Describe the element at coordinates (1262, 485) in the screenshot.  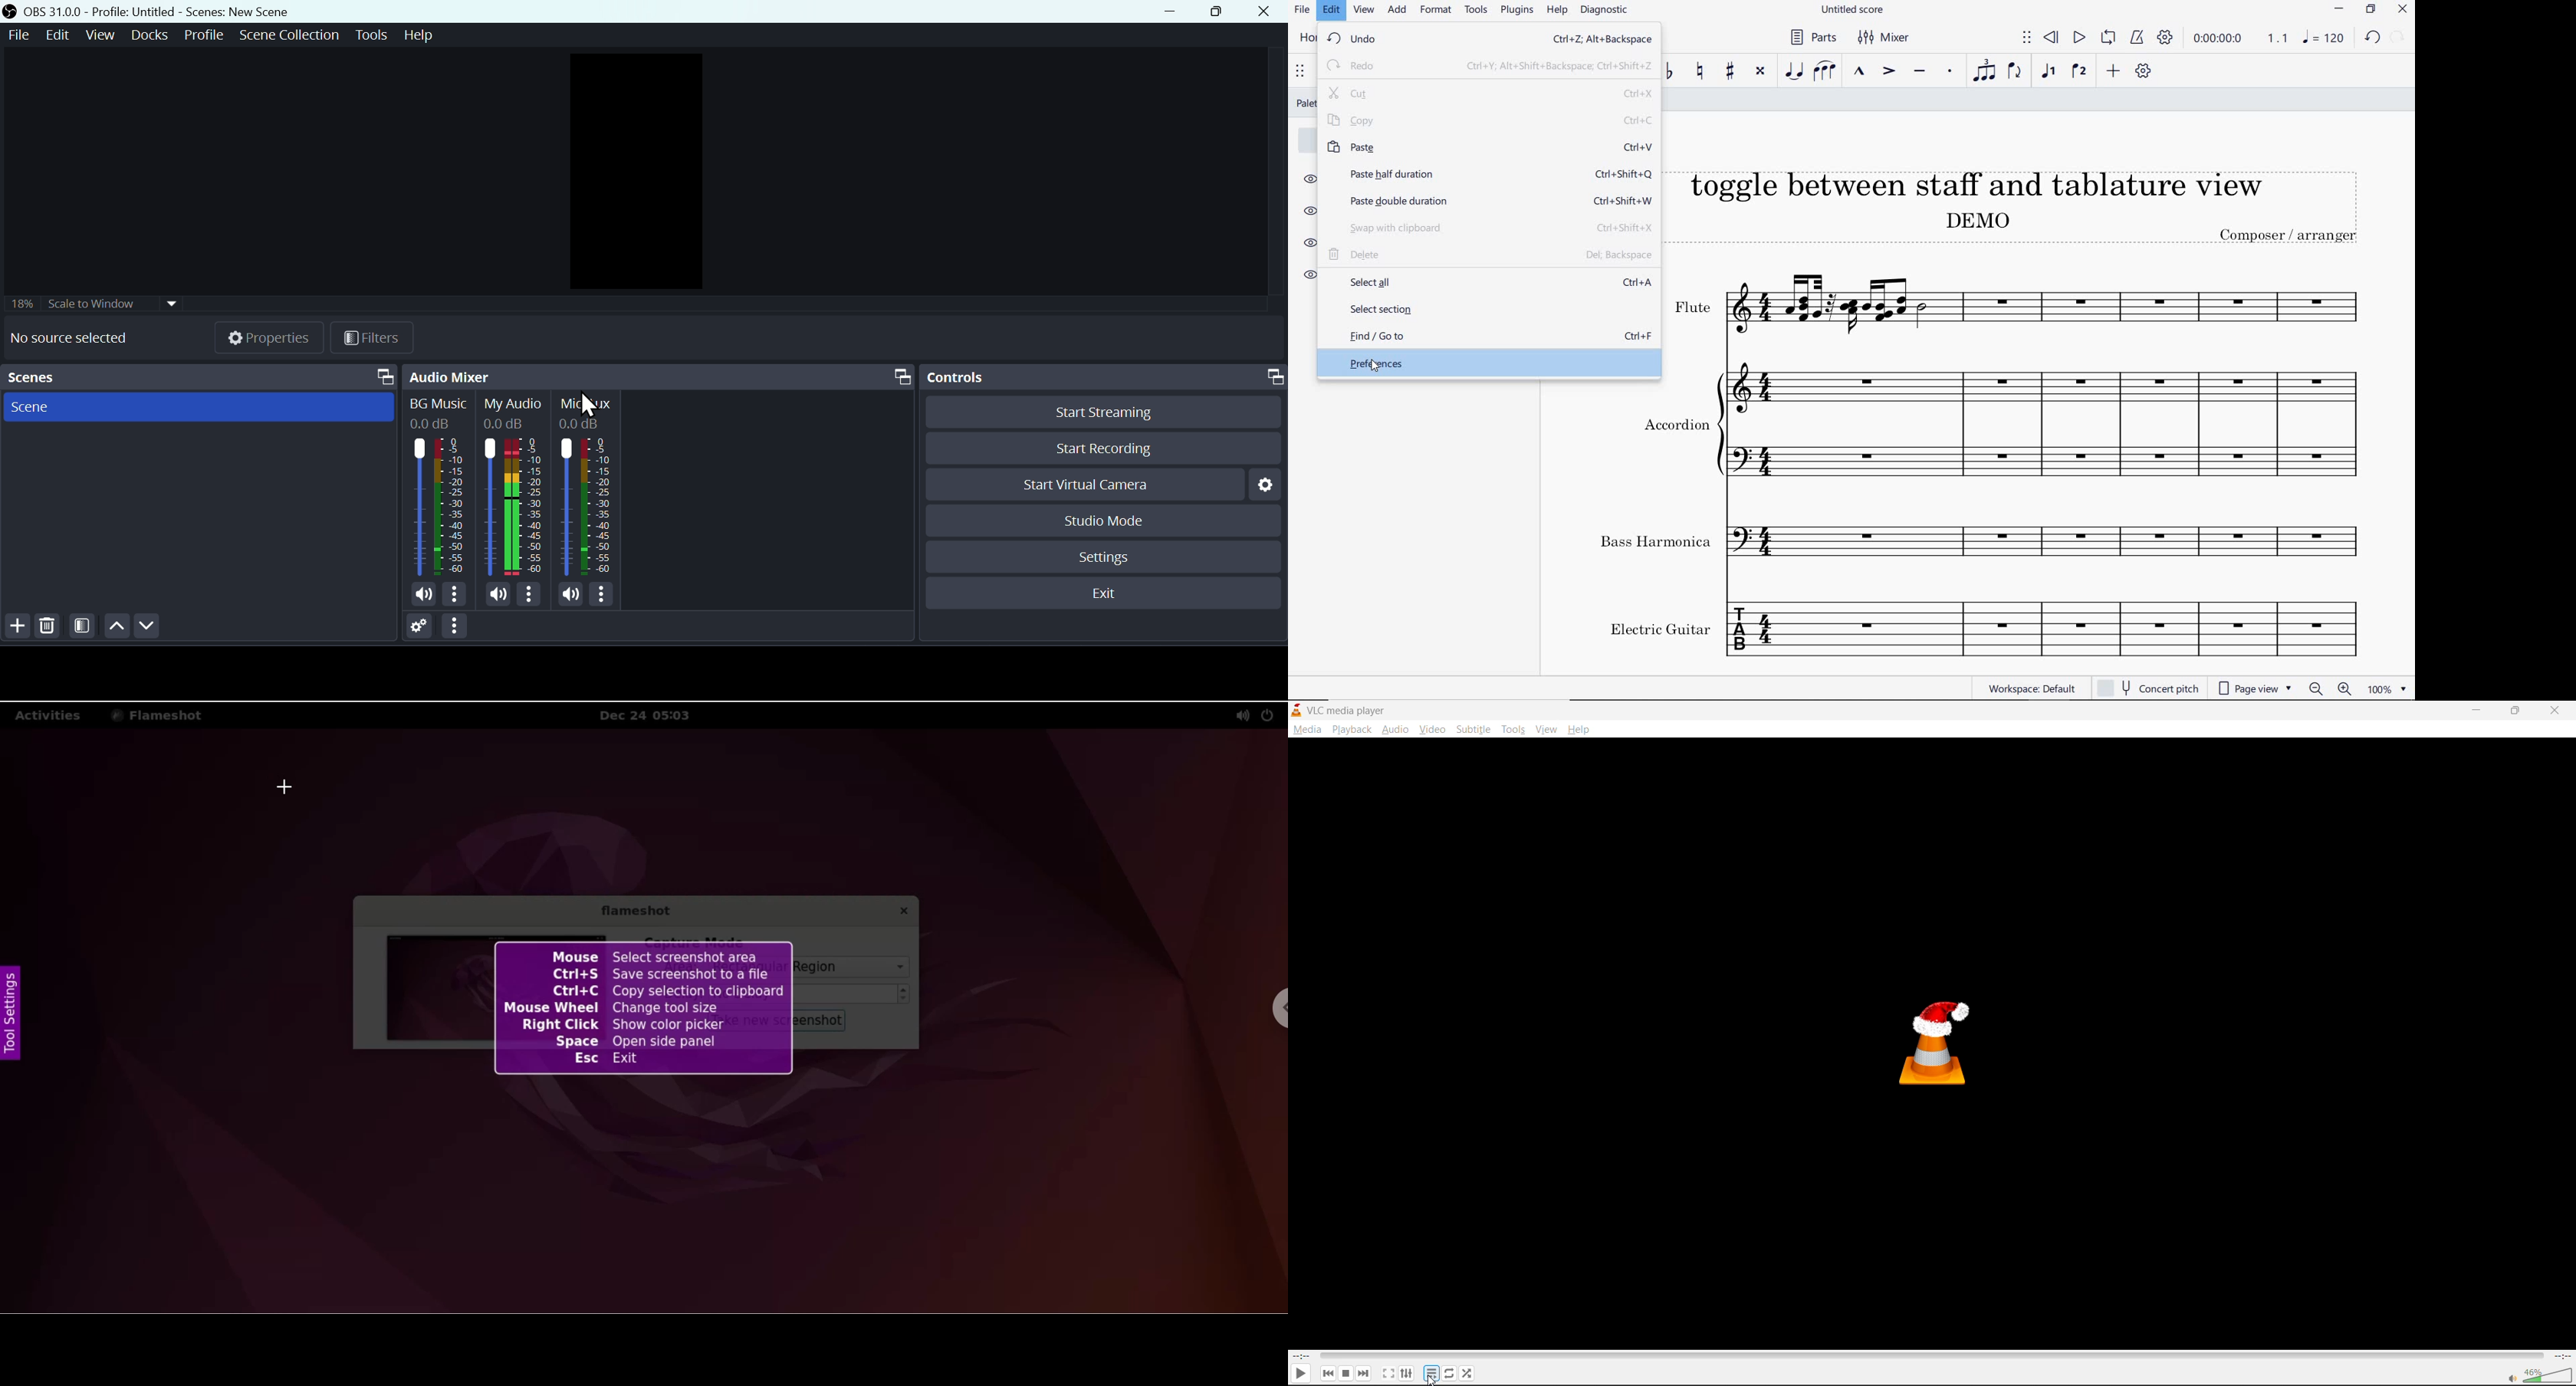
I see `Settings` at that location.